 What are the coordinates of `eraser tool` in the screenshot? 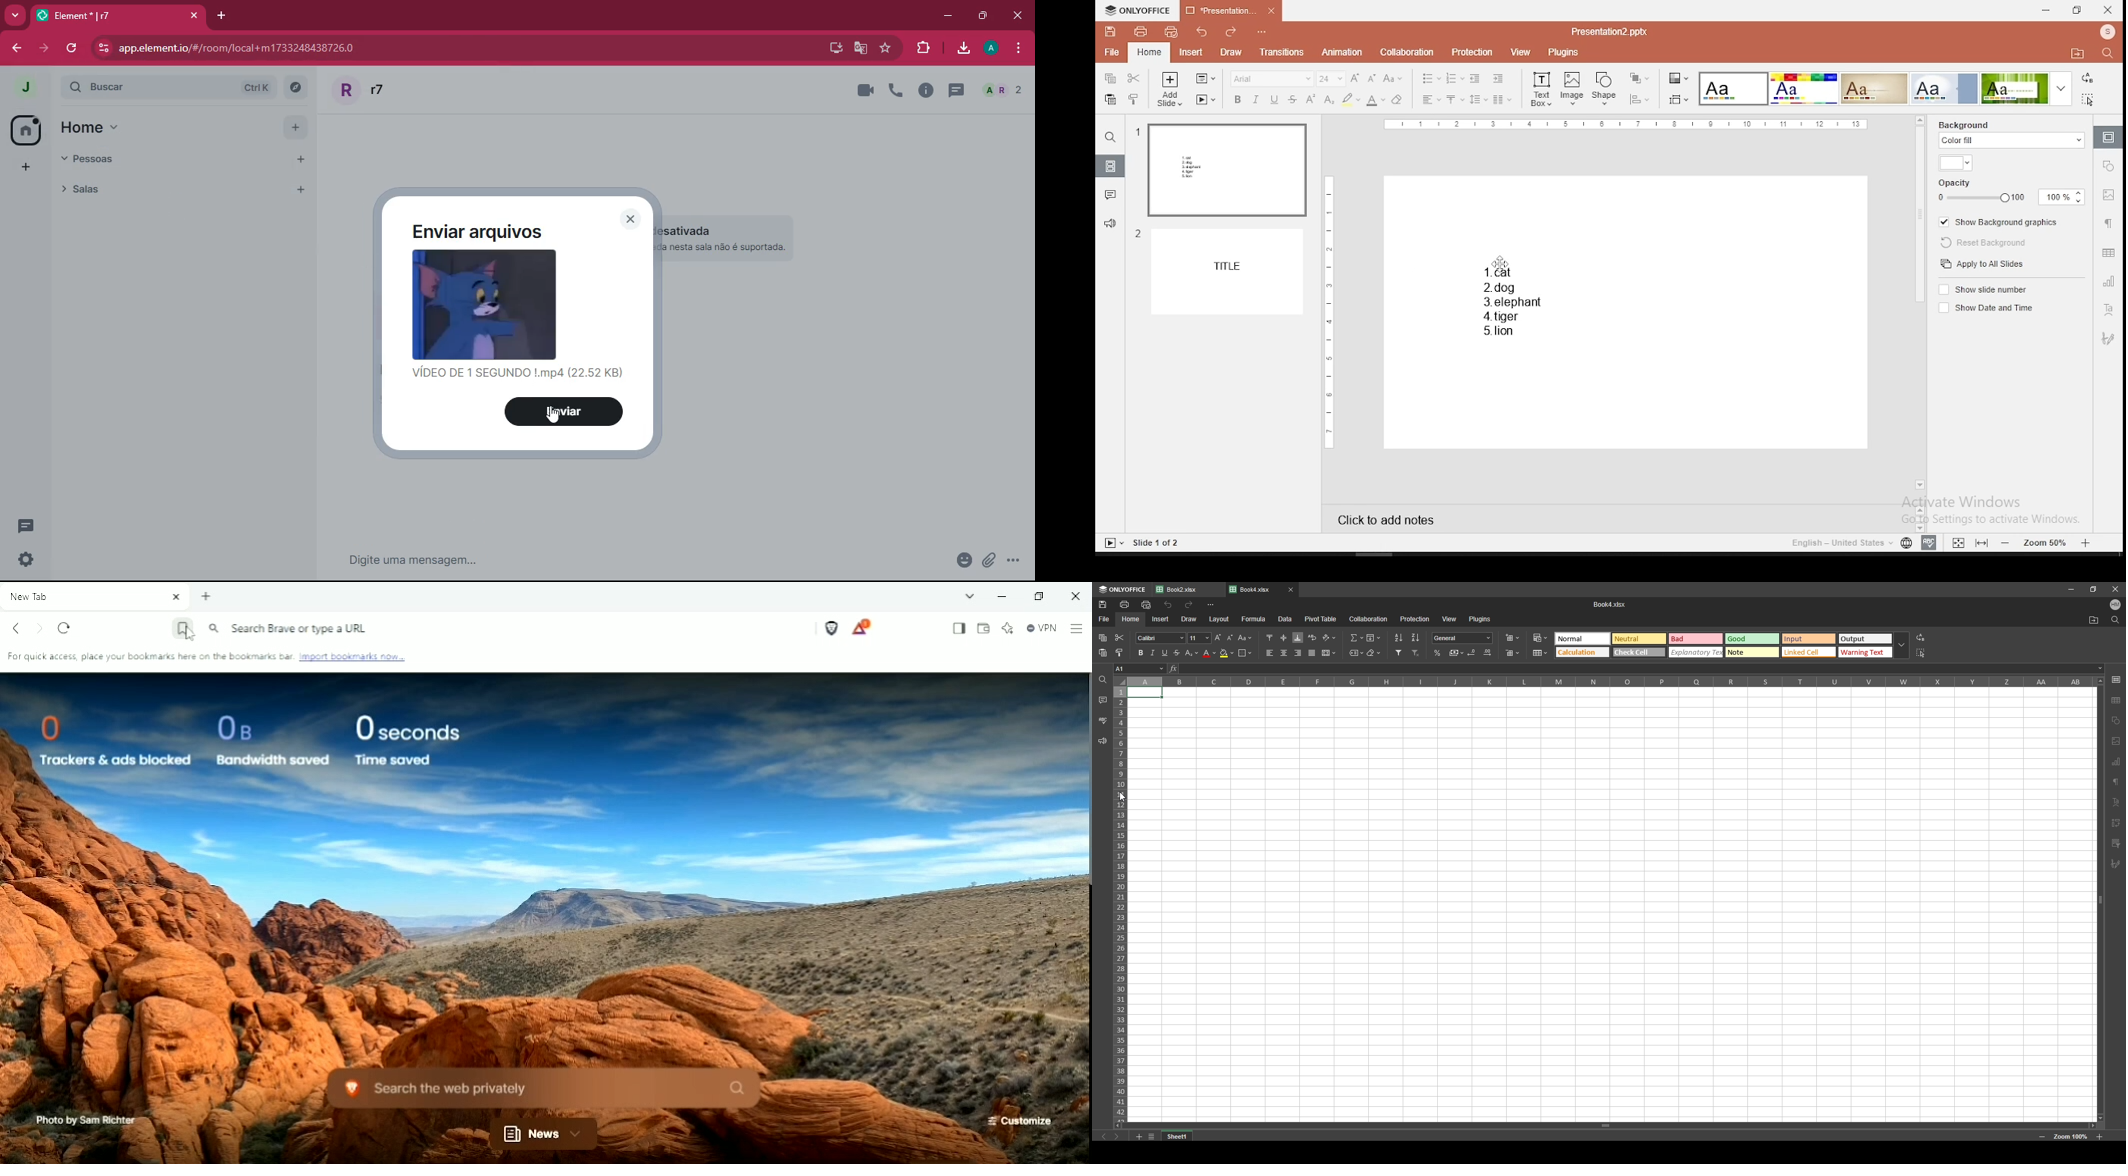 It's located at (1399, 99).